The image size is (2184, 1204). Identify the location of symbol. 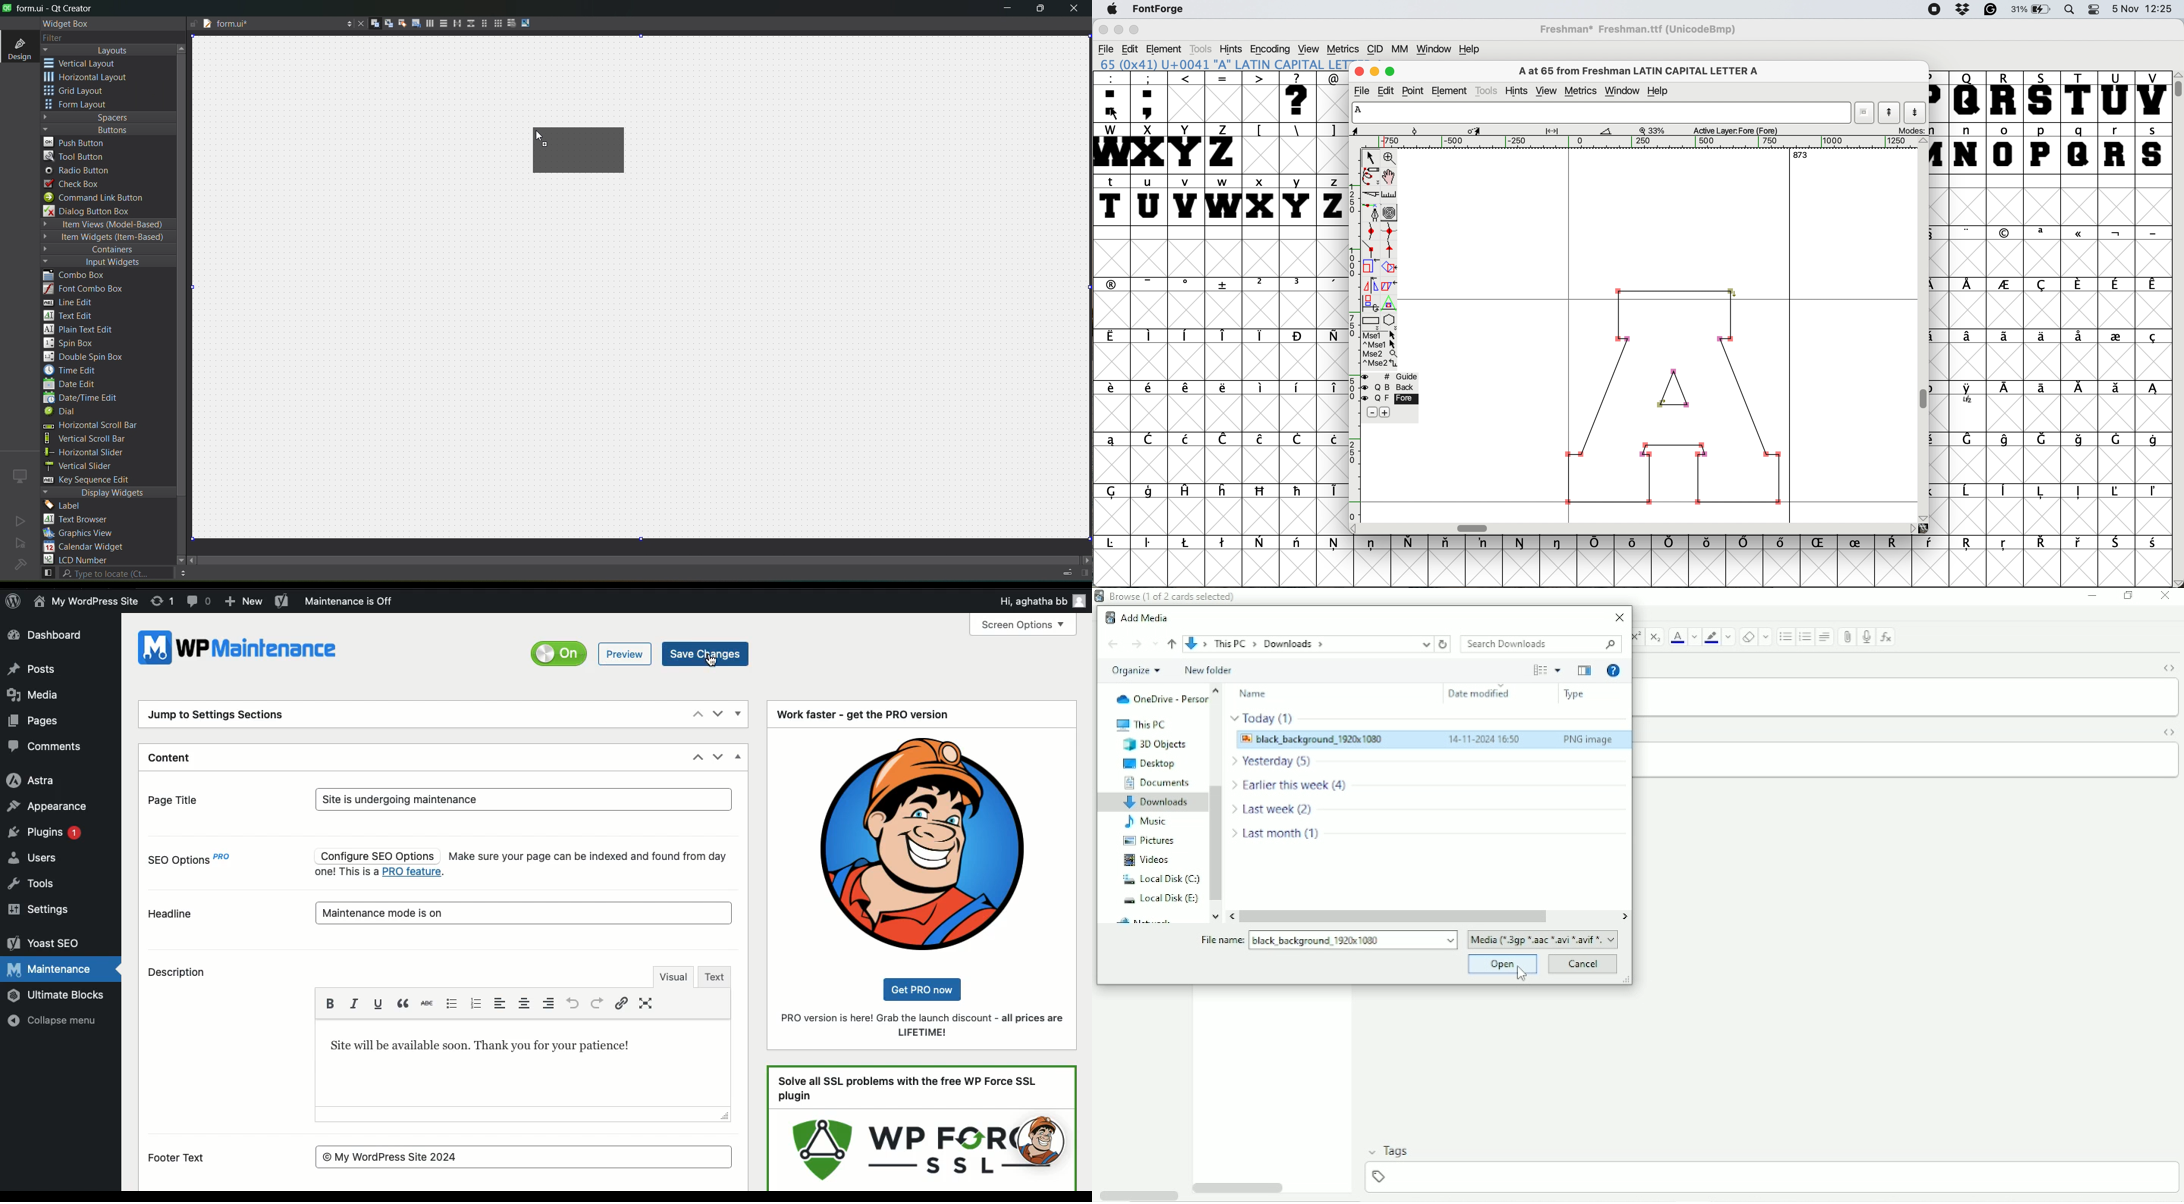
(2078, 492).